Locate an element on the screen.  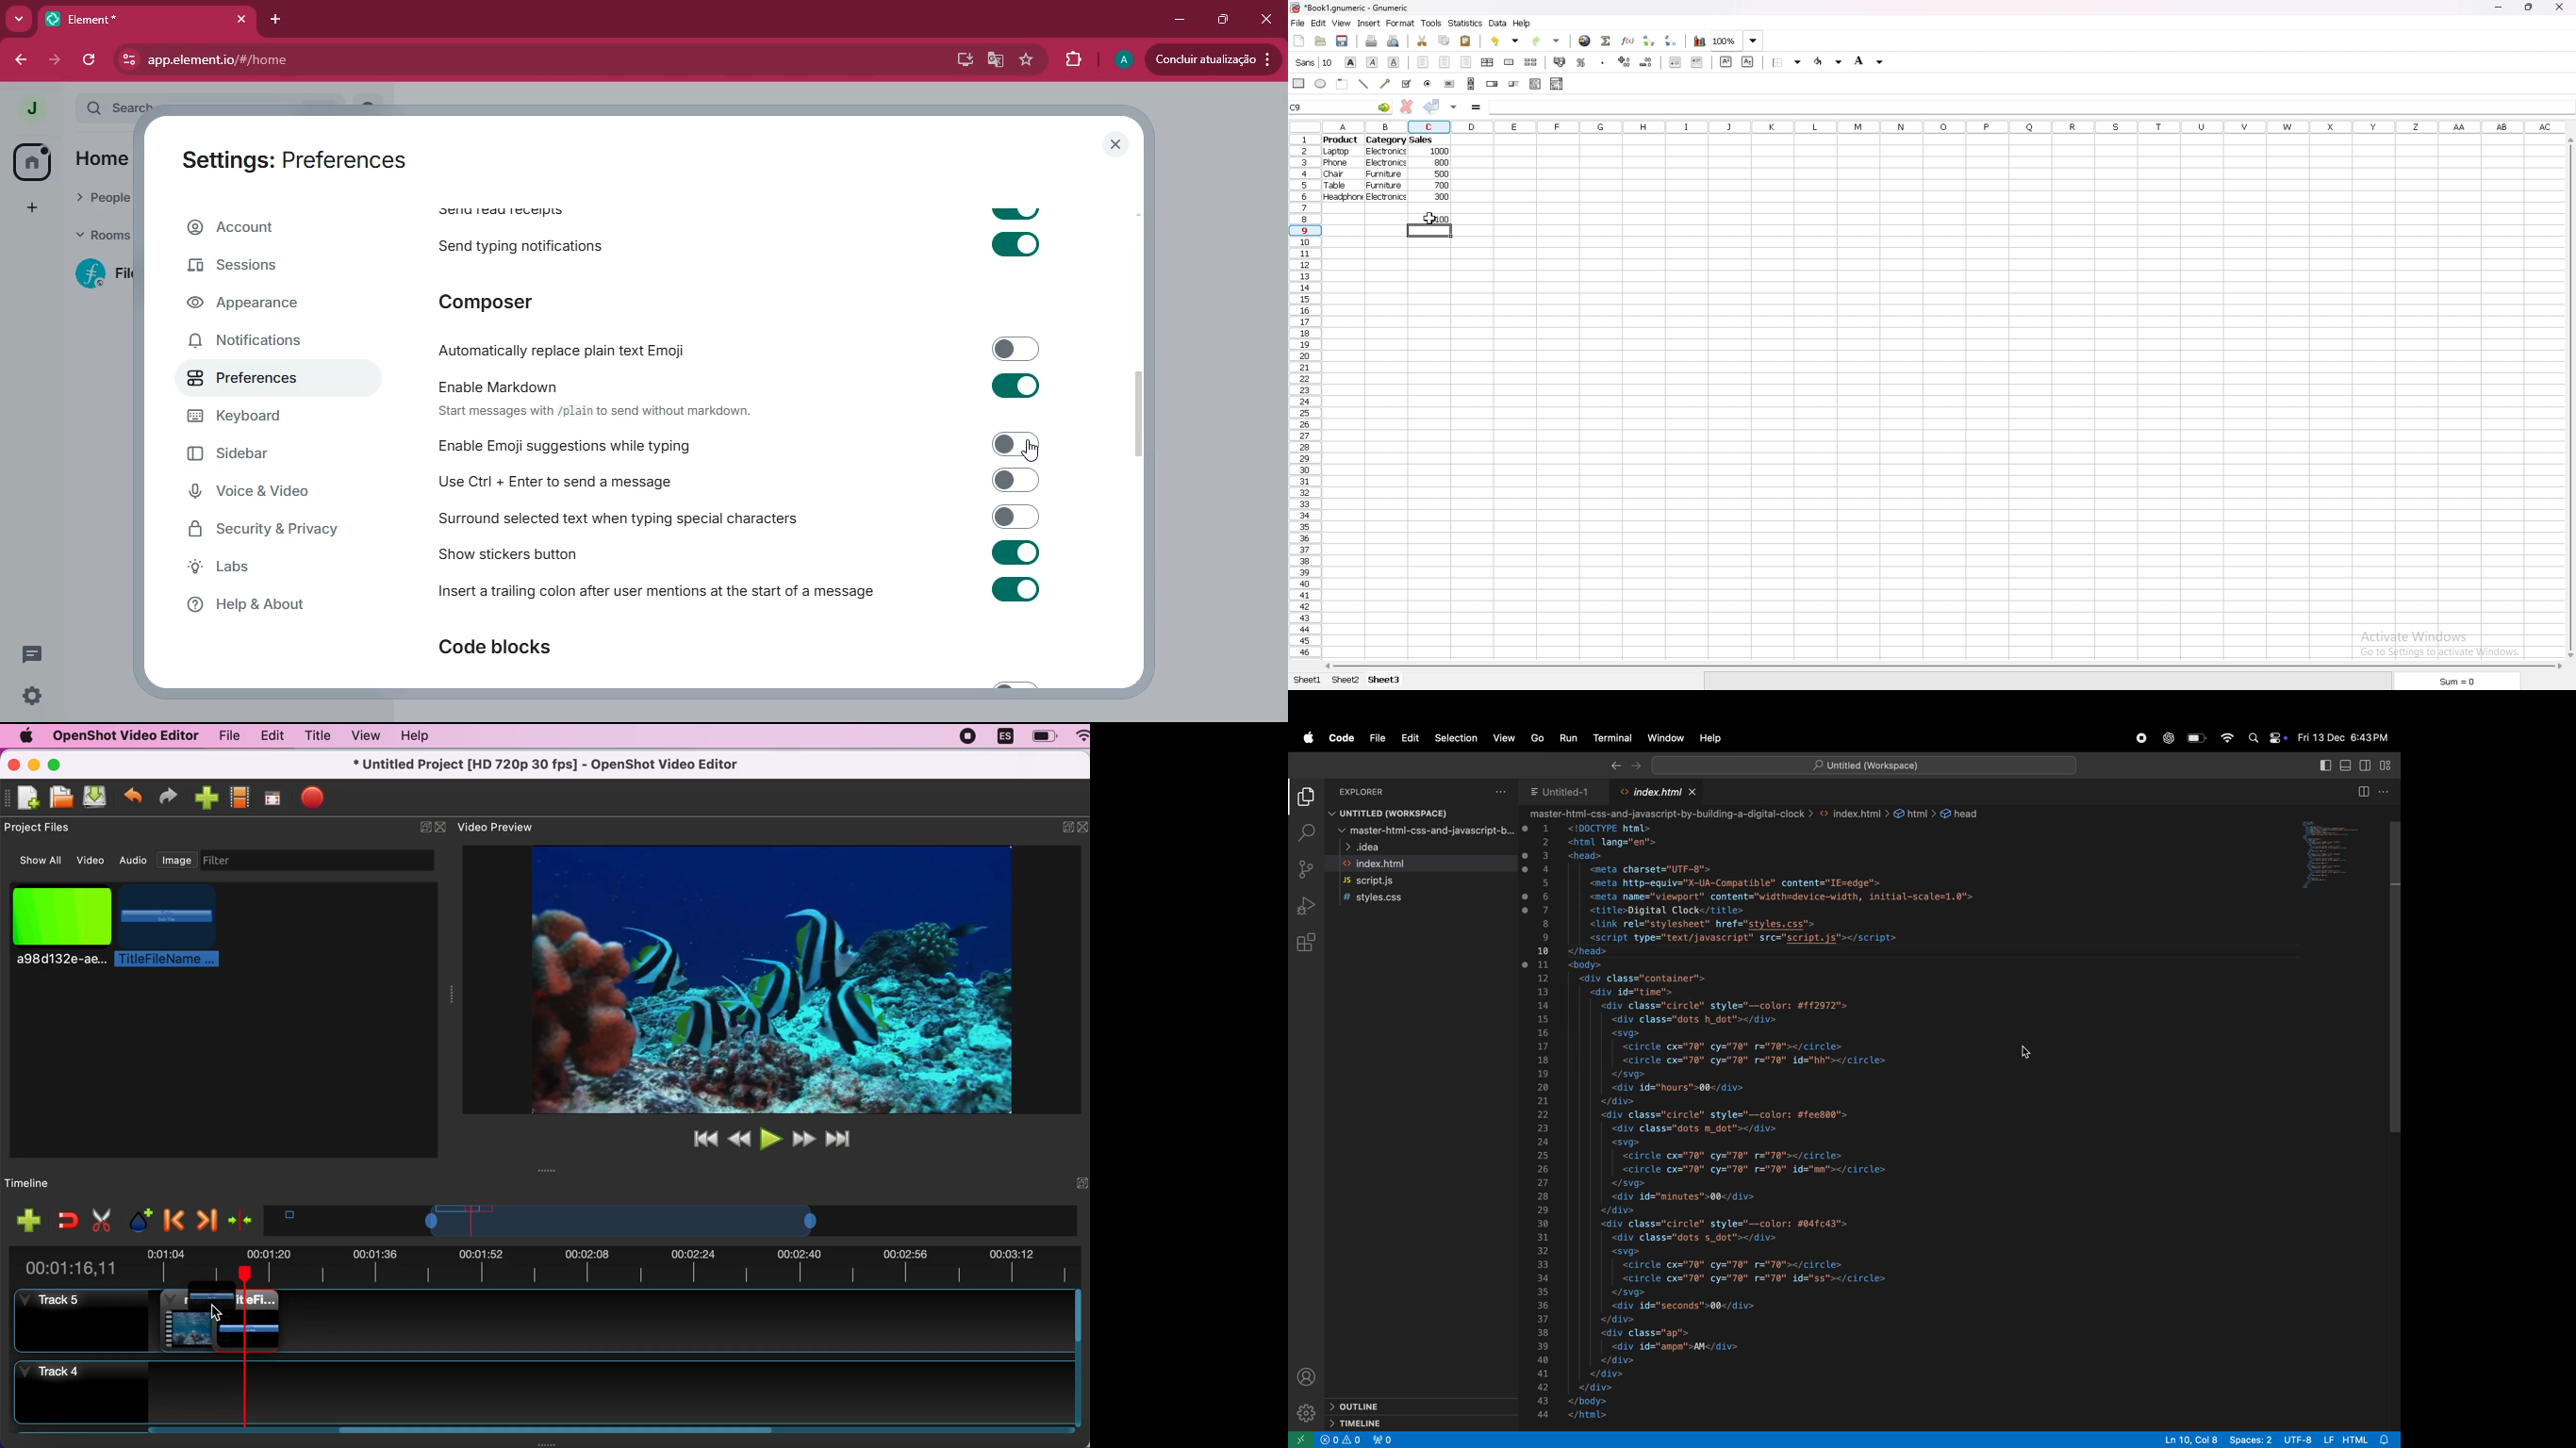
electronics is located at coordinates (1387, 151).